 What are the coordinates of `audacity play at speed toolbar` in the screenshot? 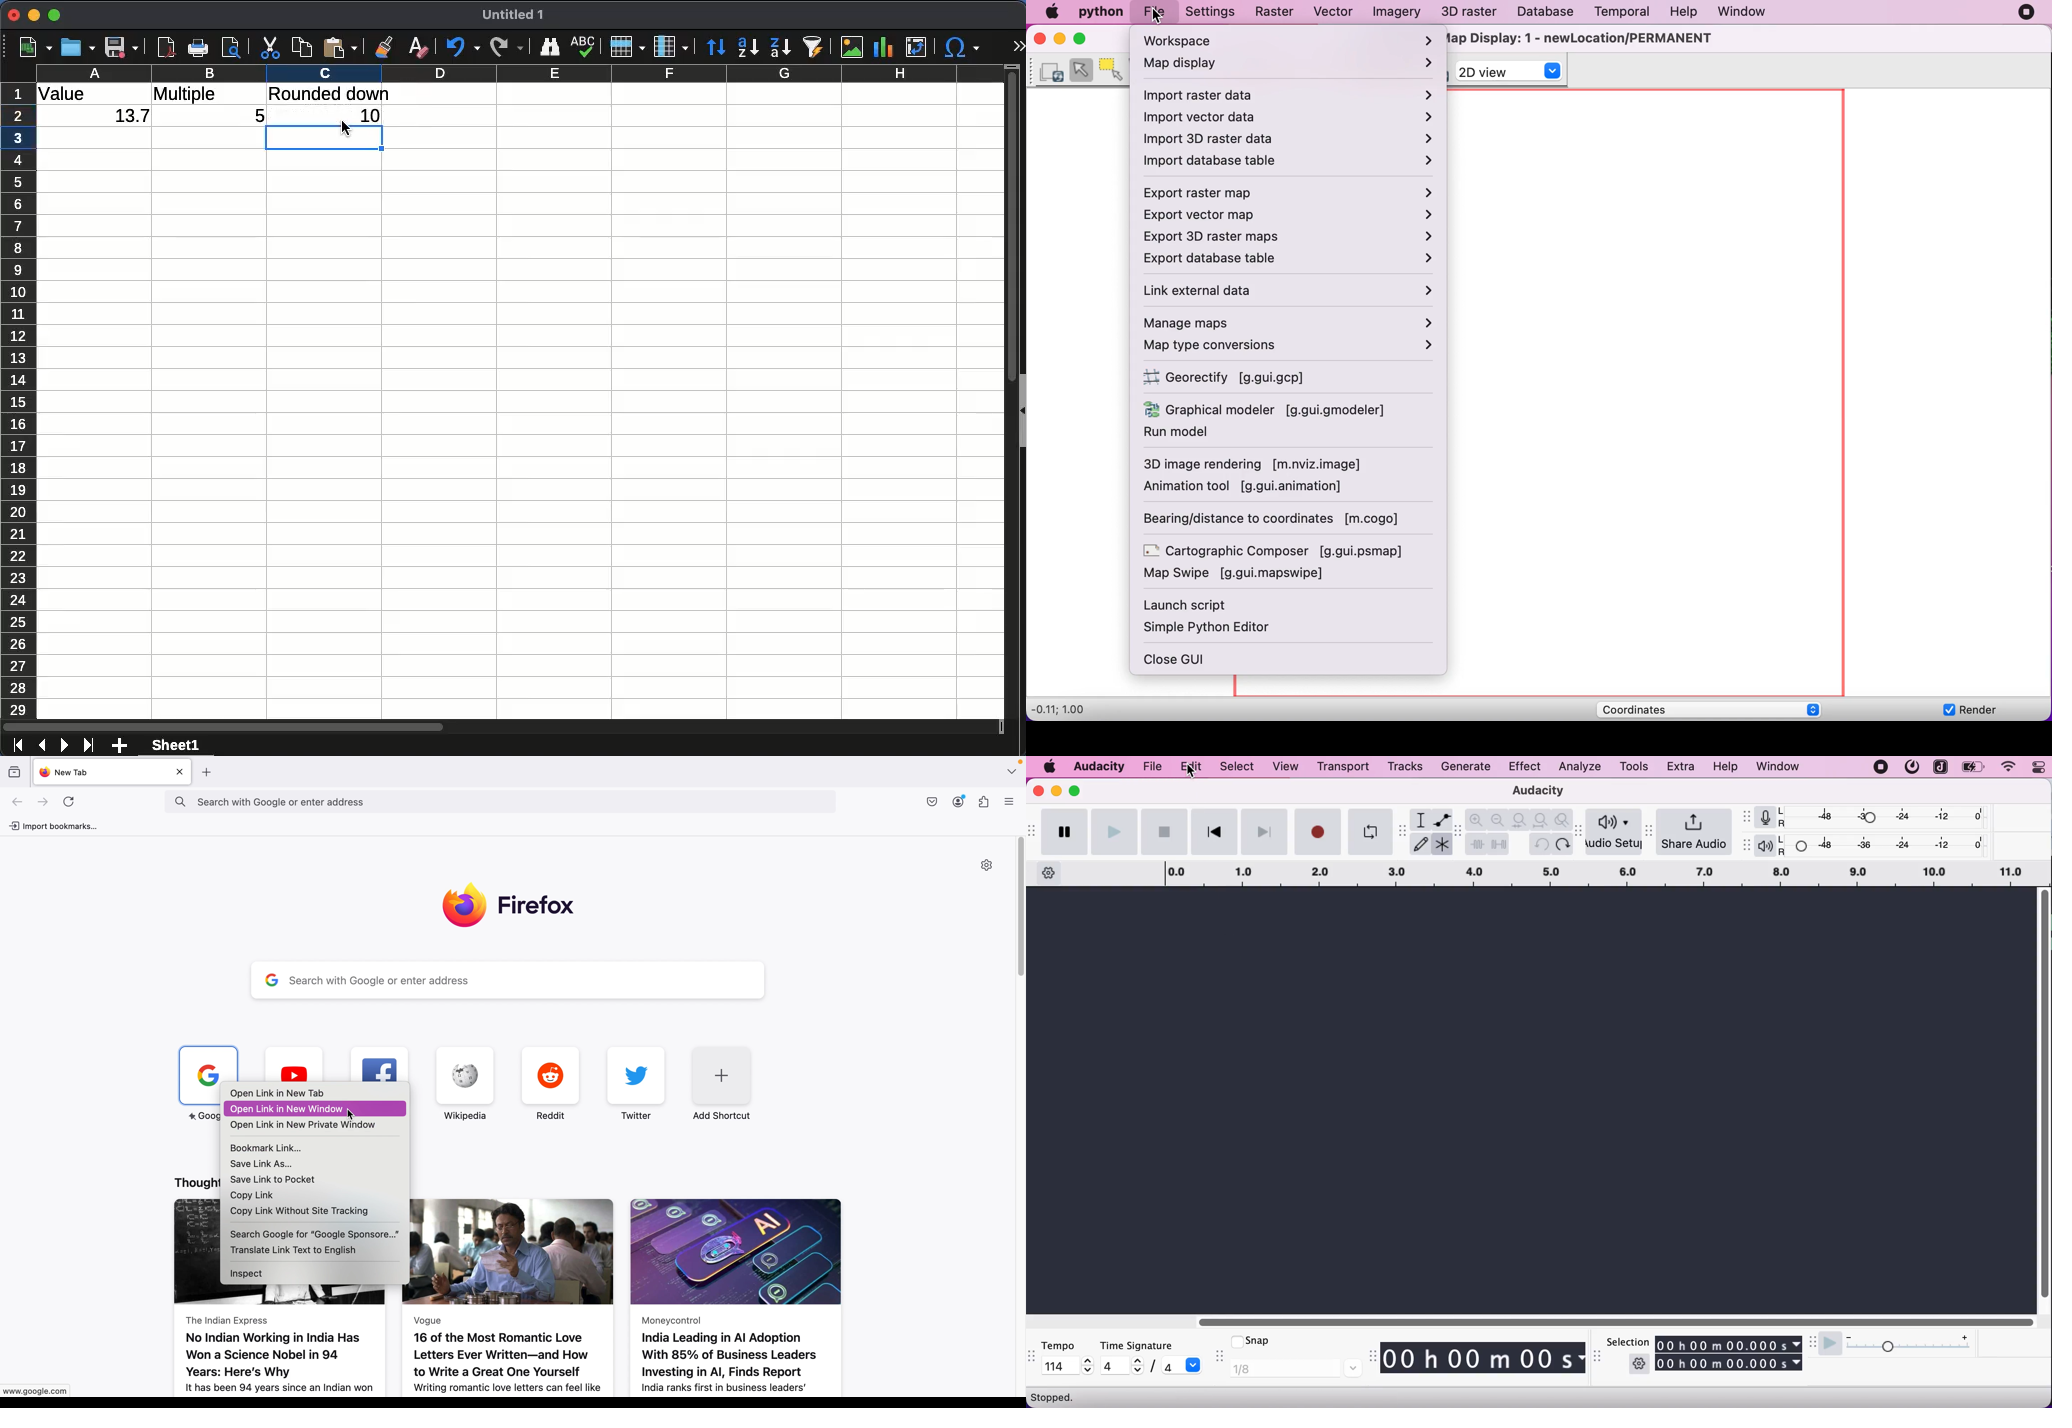 It's located at (1813, 1343).